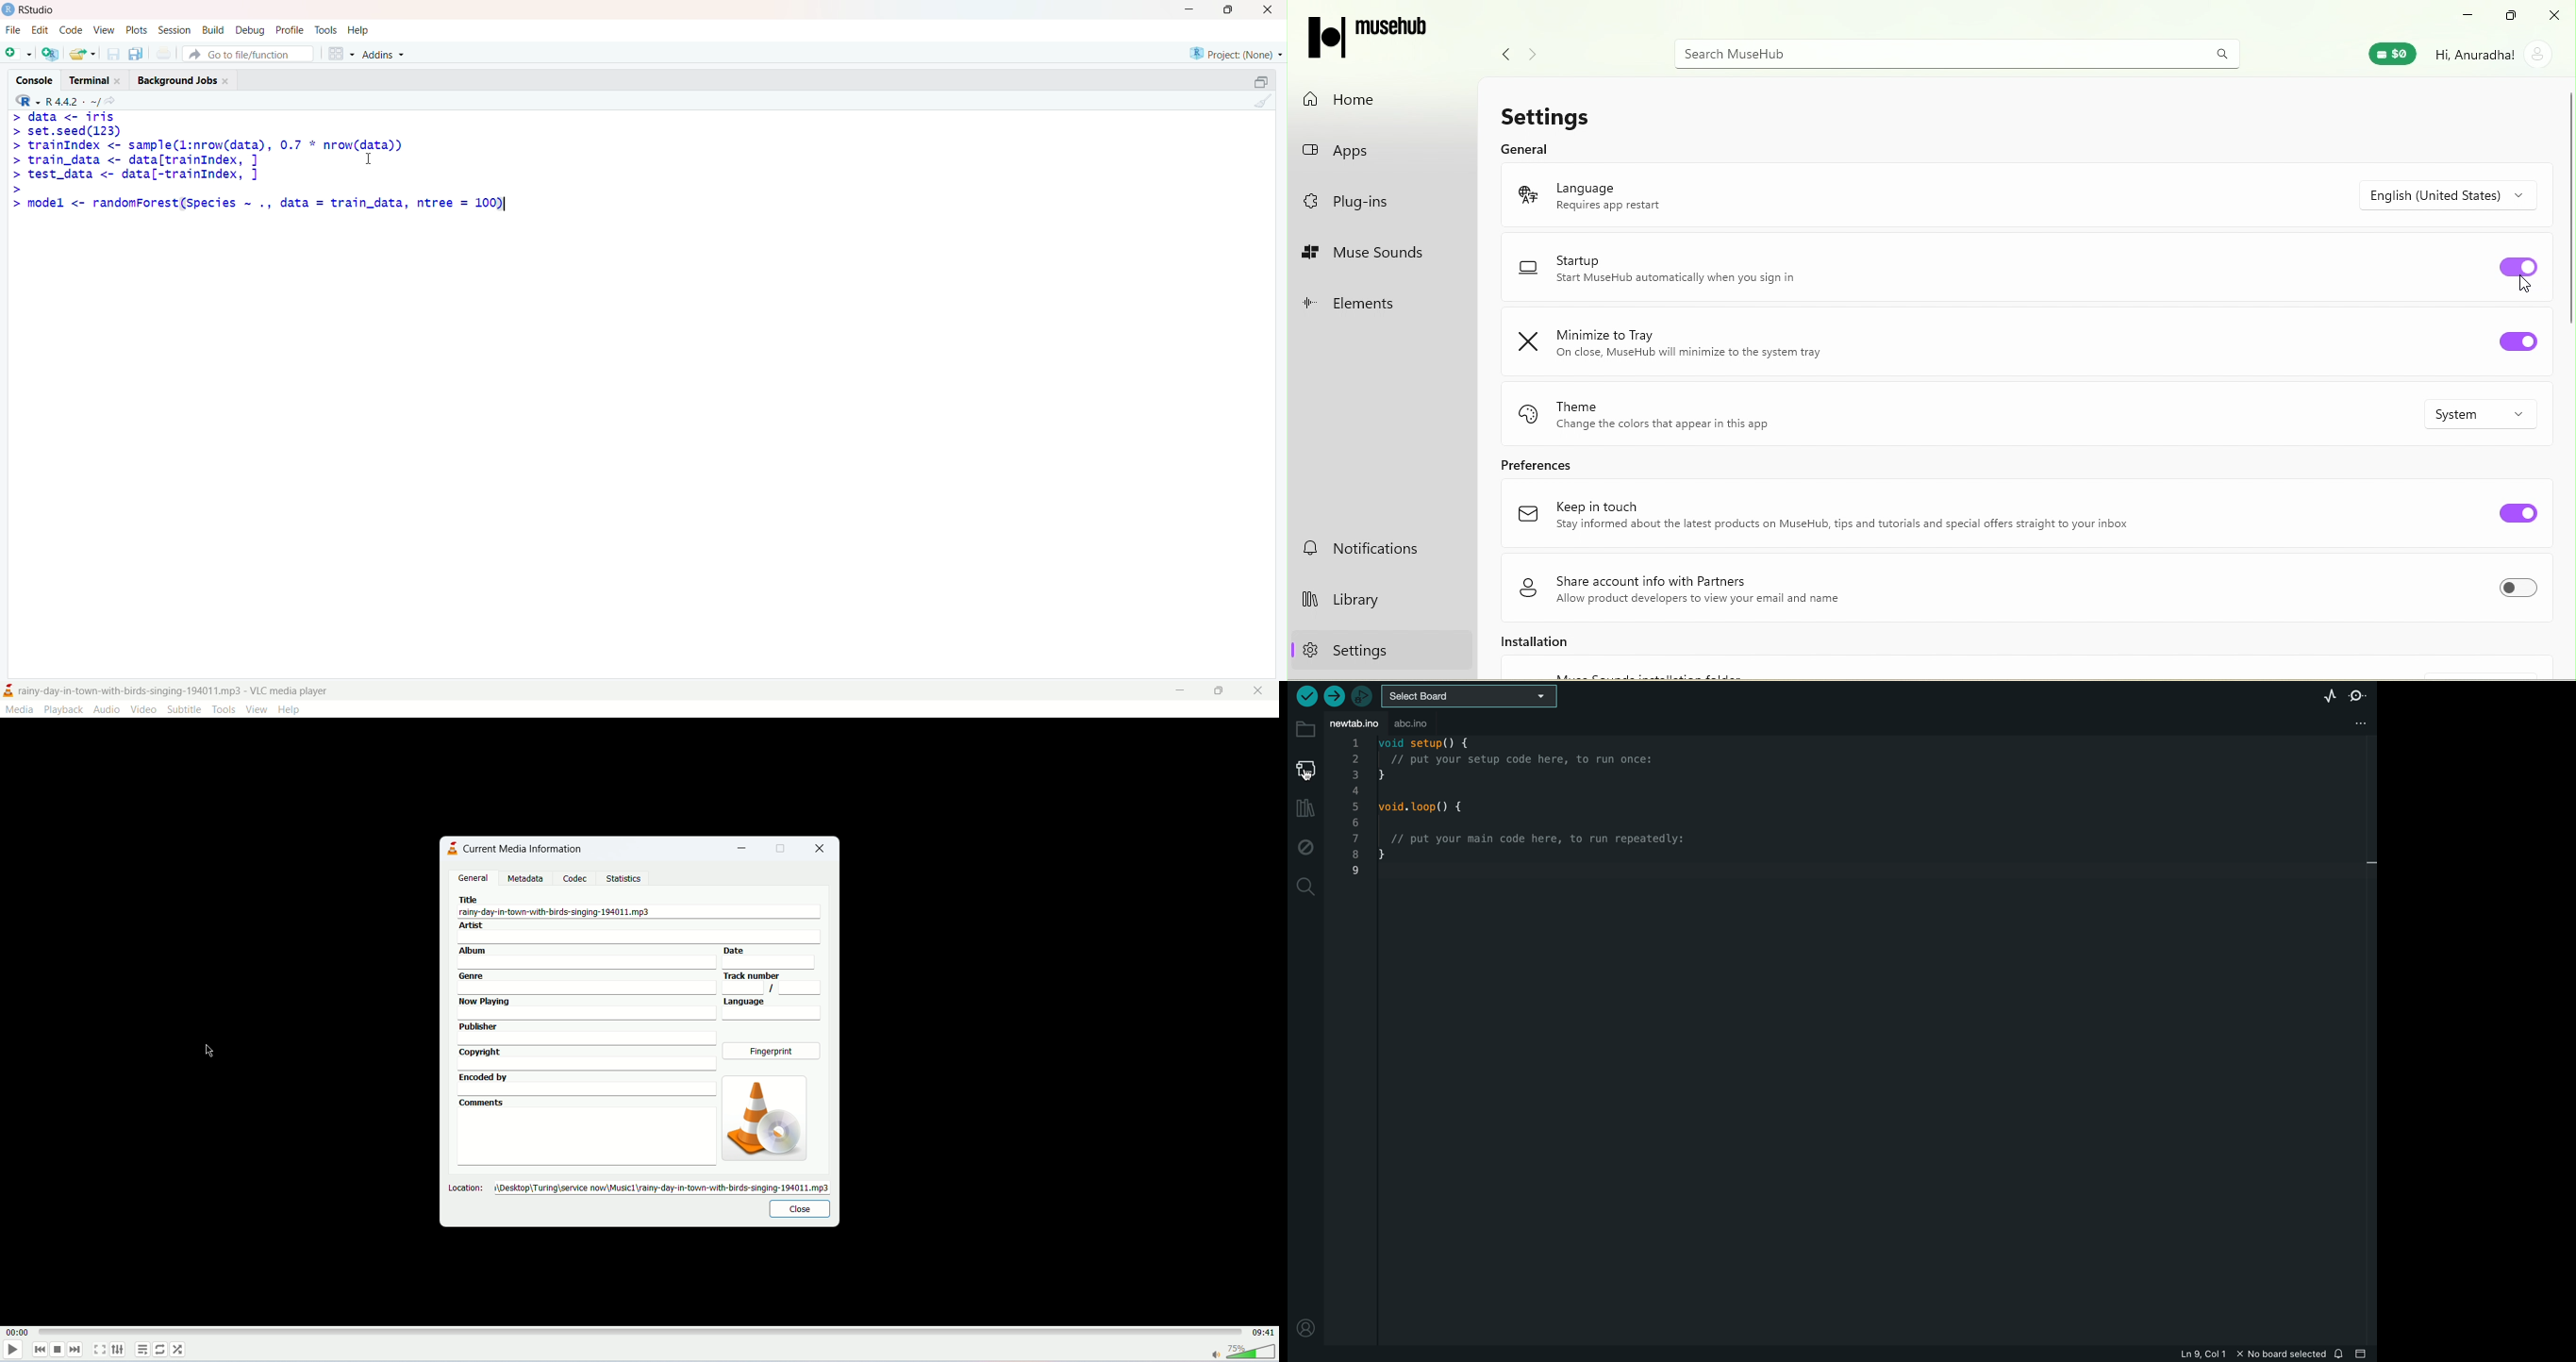 Image resolution: width=2576 pixels, height=1372 pixels. Describe the element at coordinates (215, 29) in the screenshot. I see `Build` at that location.